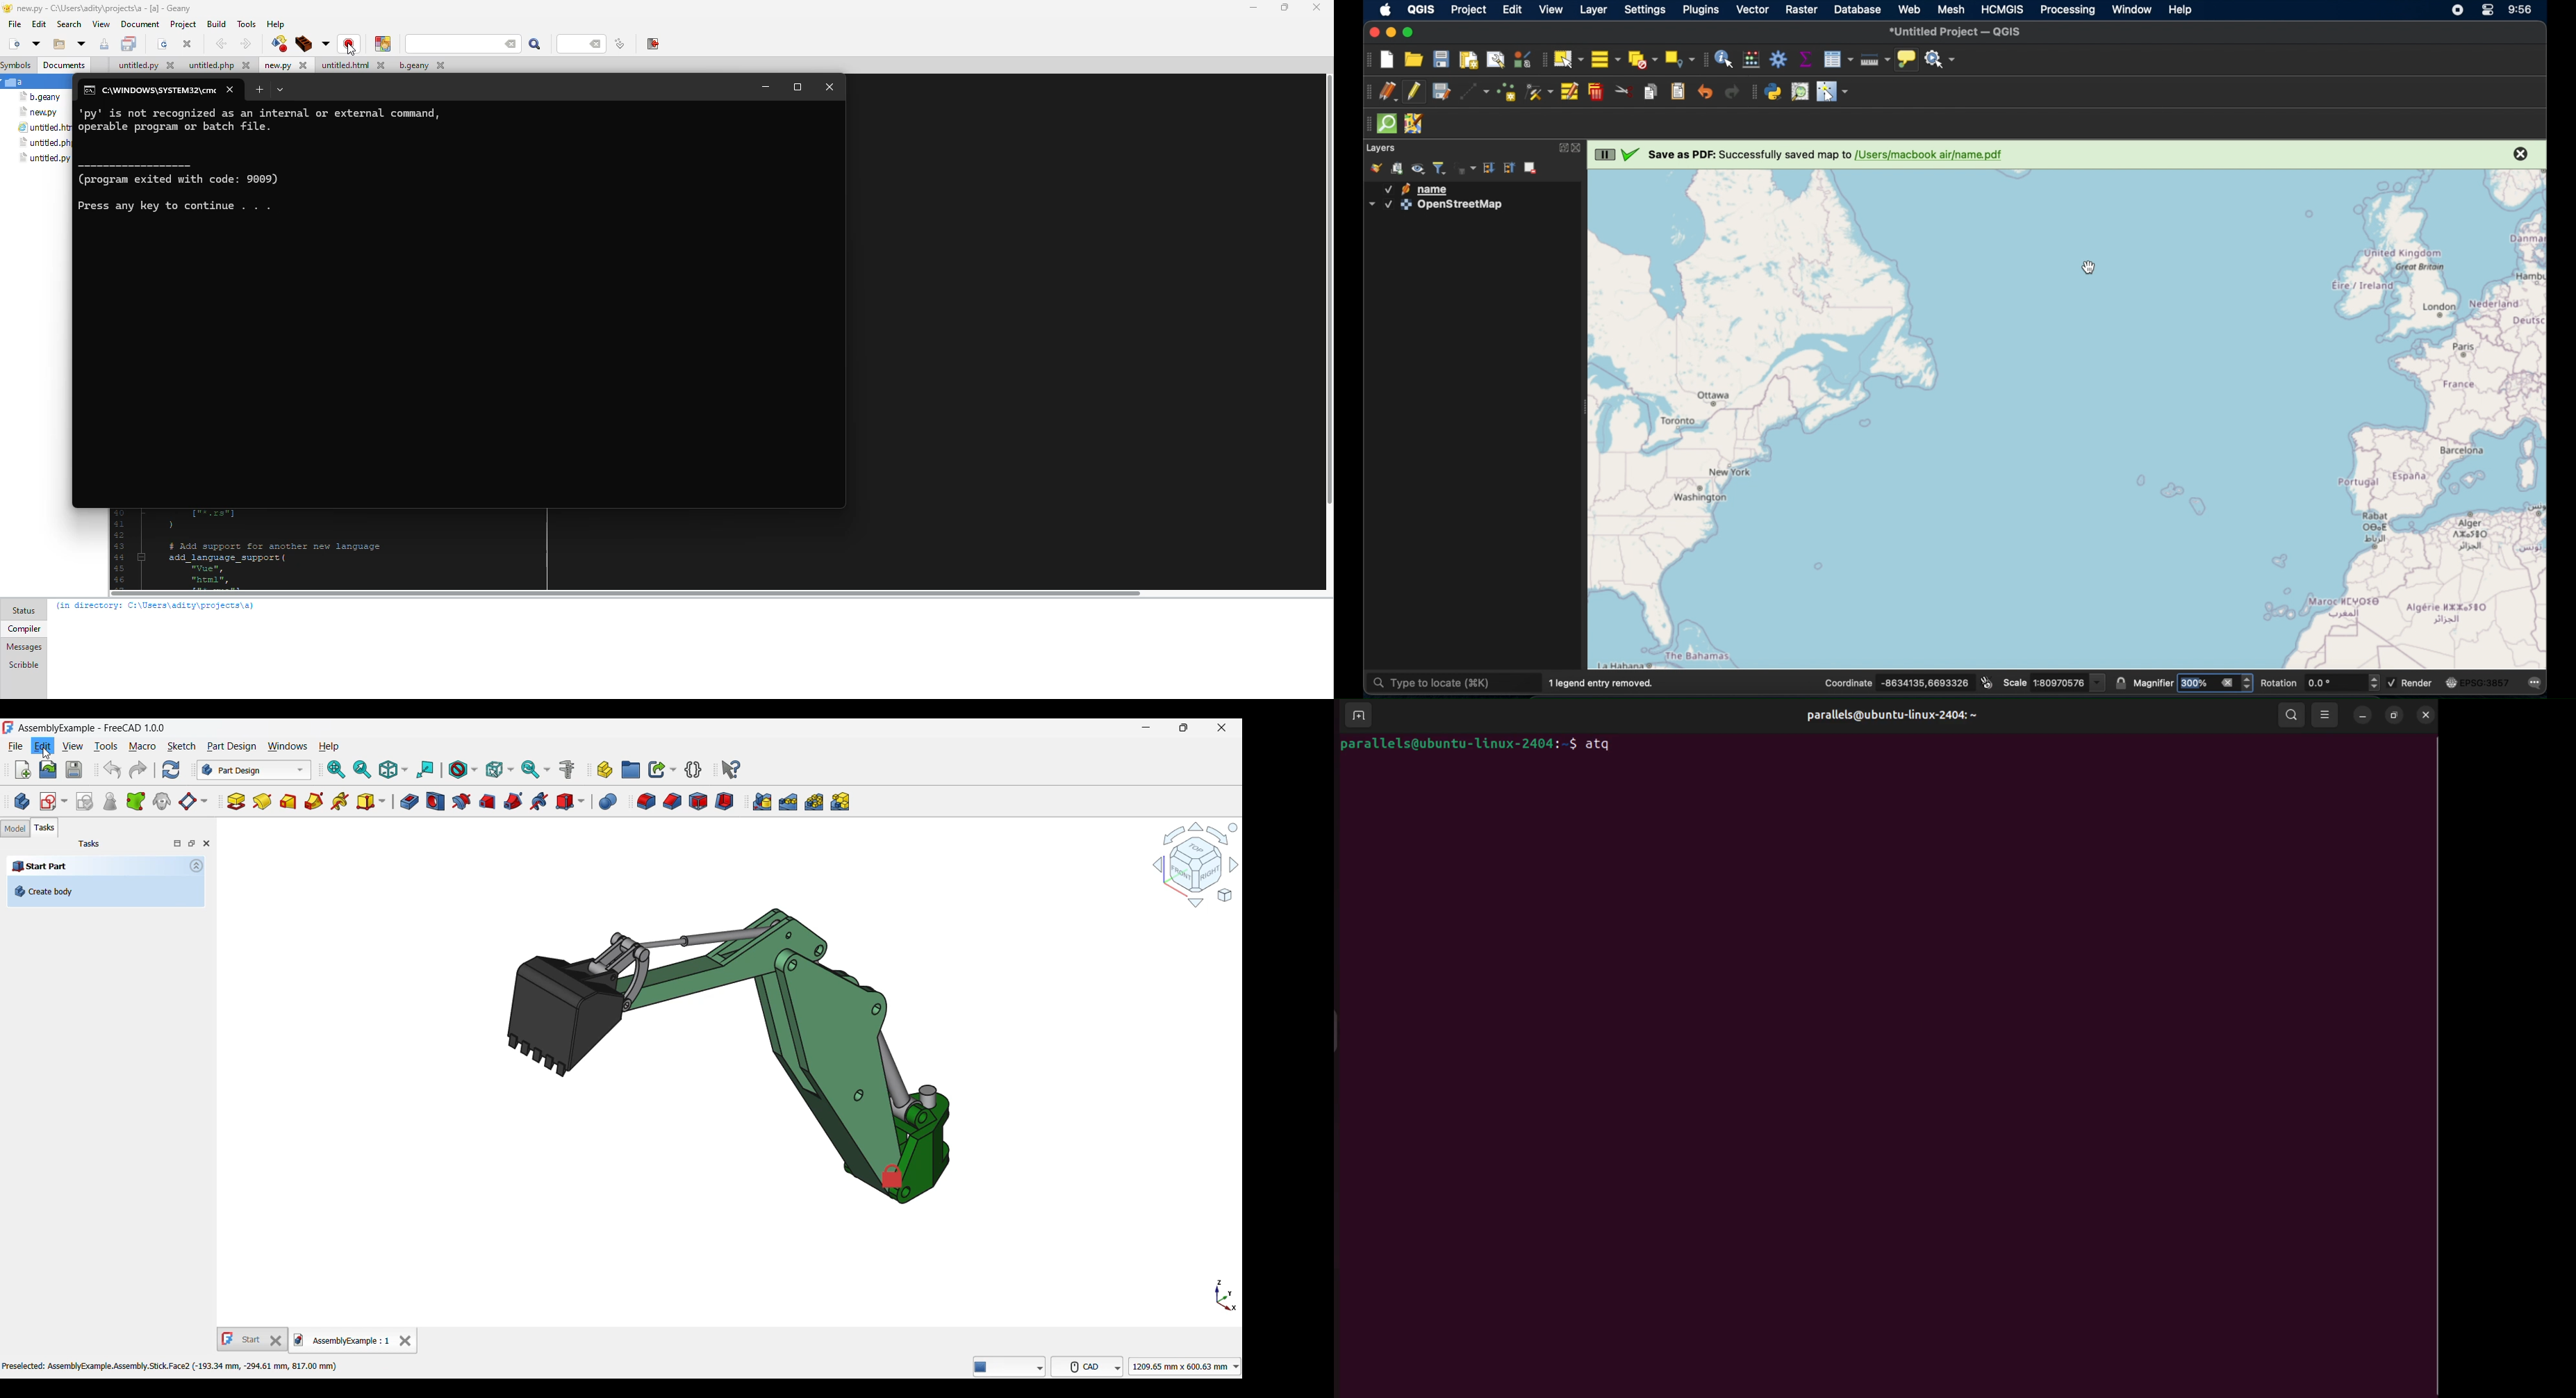  Describe the element at coordinates (1376, 168) in the screenshot. I see `open layer styling panel` at that location.